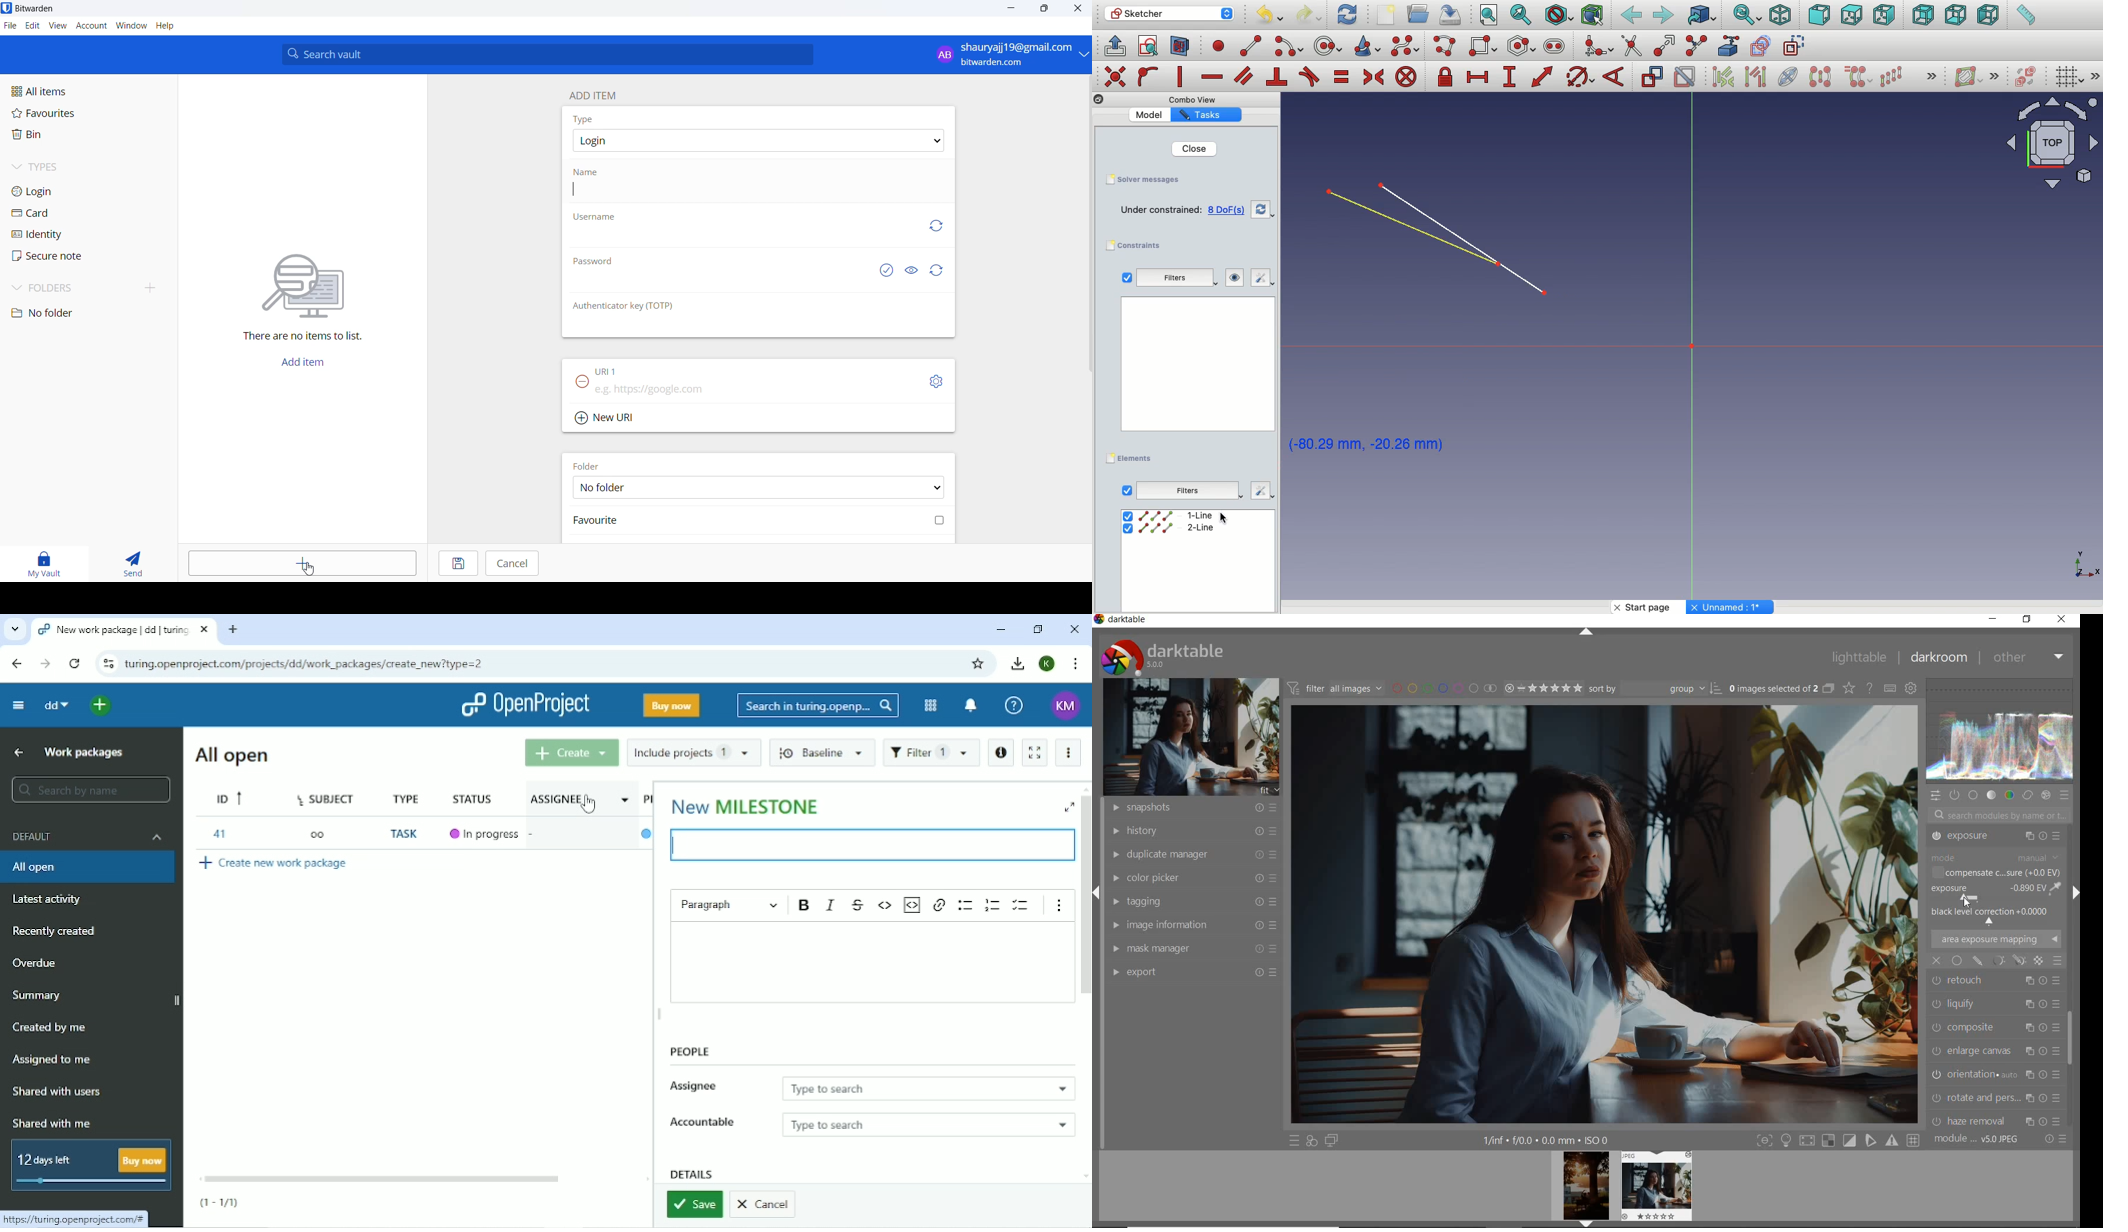 The height and width of the screenshot is (1232, 2128). Describe the element at coordinates (1312, 1141) in the screenshot. I see `QUICK ACCESS FOR APPLYING ANY OF YOUR STYLES` at that location.